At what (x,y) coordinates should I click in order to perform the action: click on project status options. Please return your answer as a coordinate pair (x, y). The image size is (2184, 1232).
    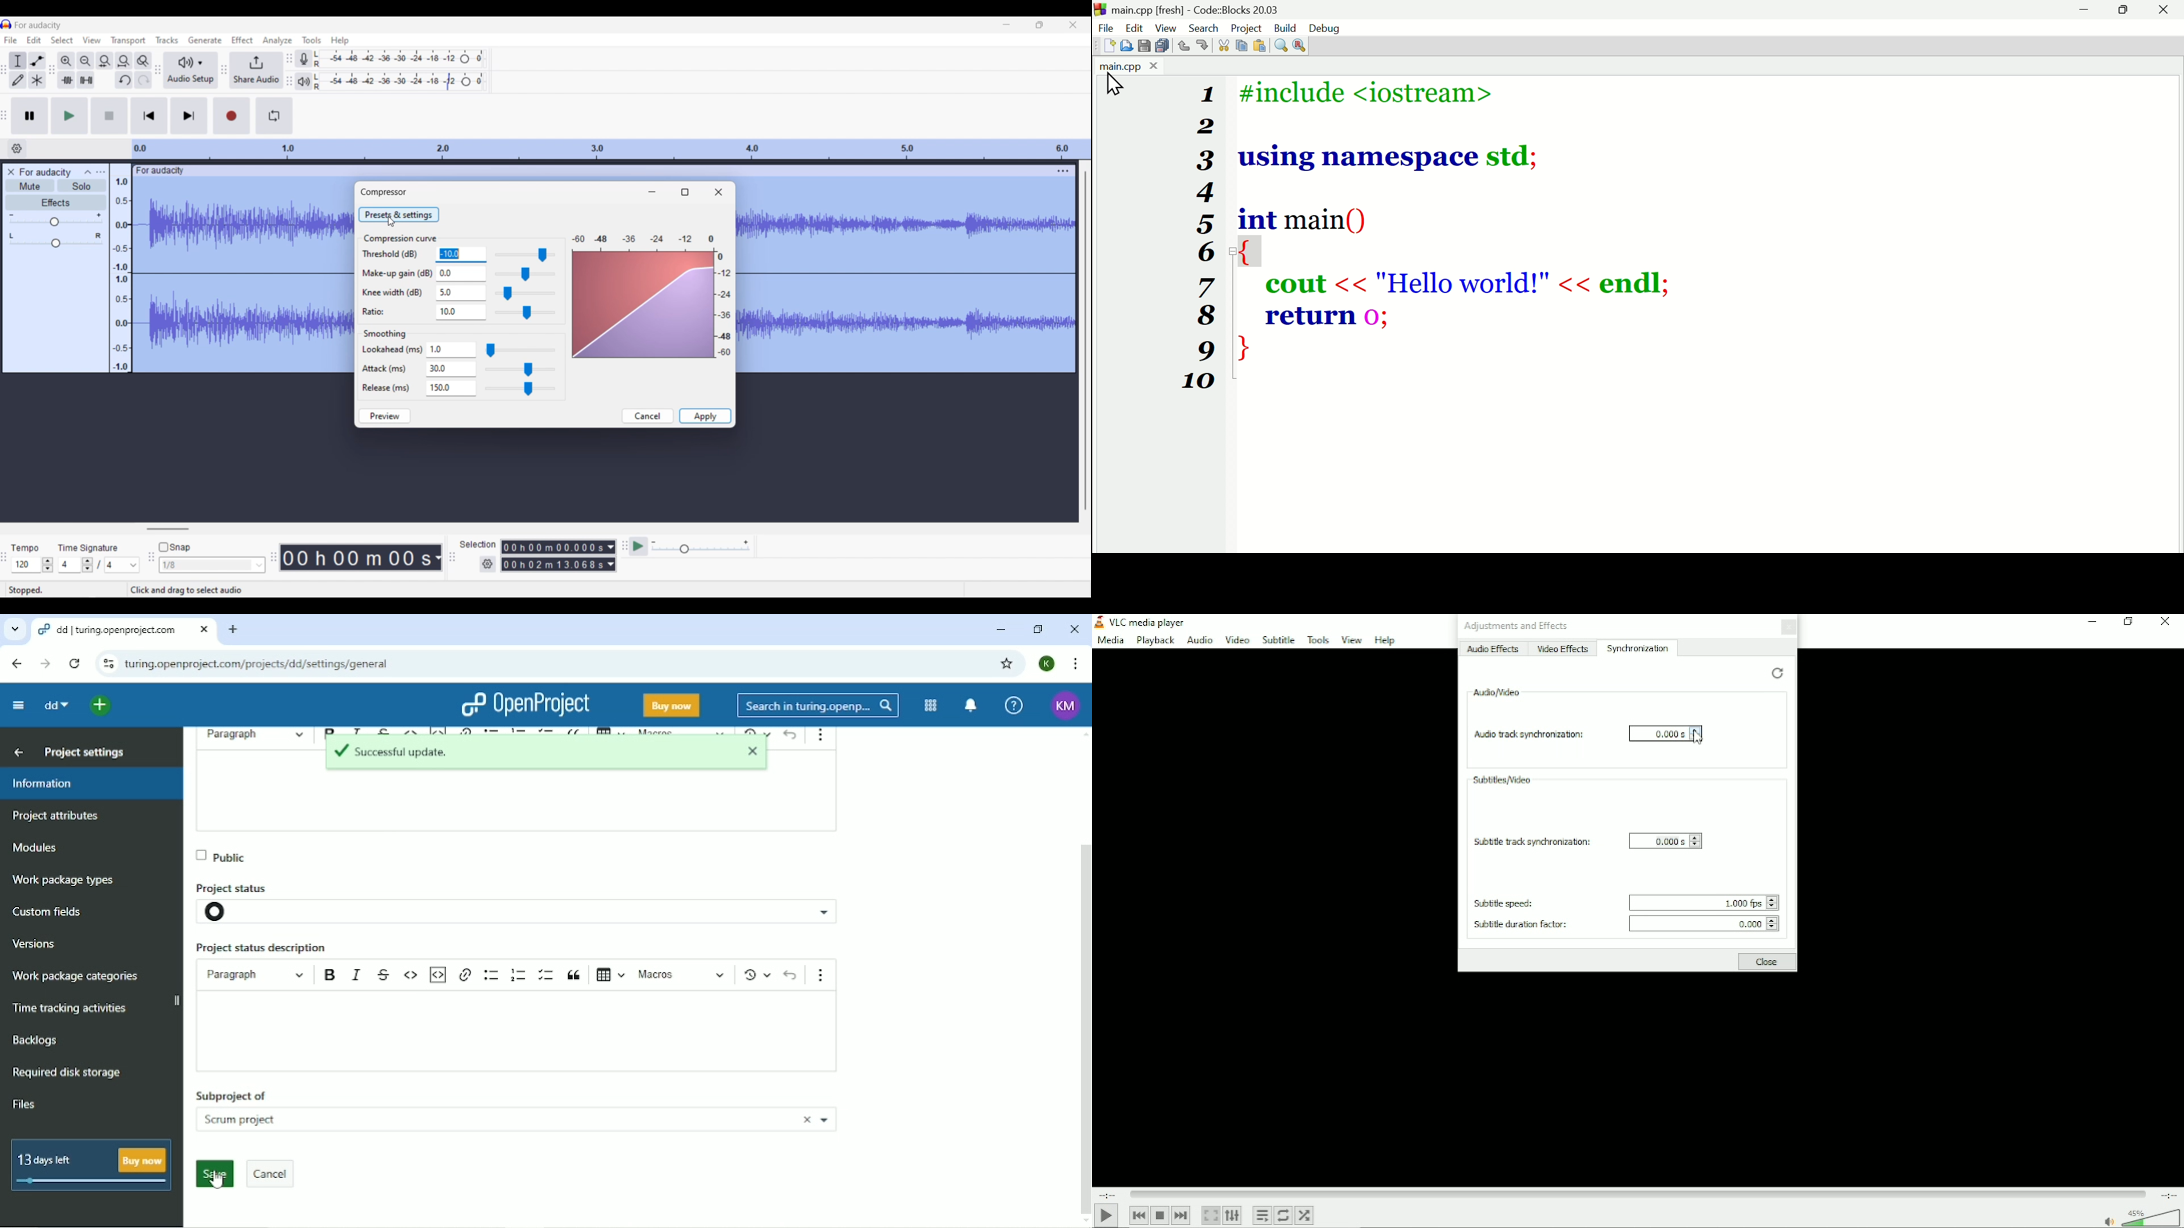
    Looking at the image, I should click on (809, 911).